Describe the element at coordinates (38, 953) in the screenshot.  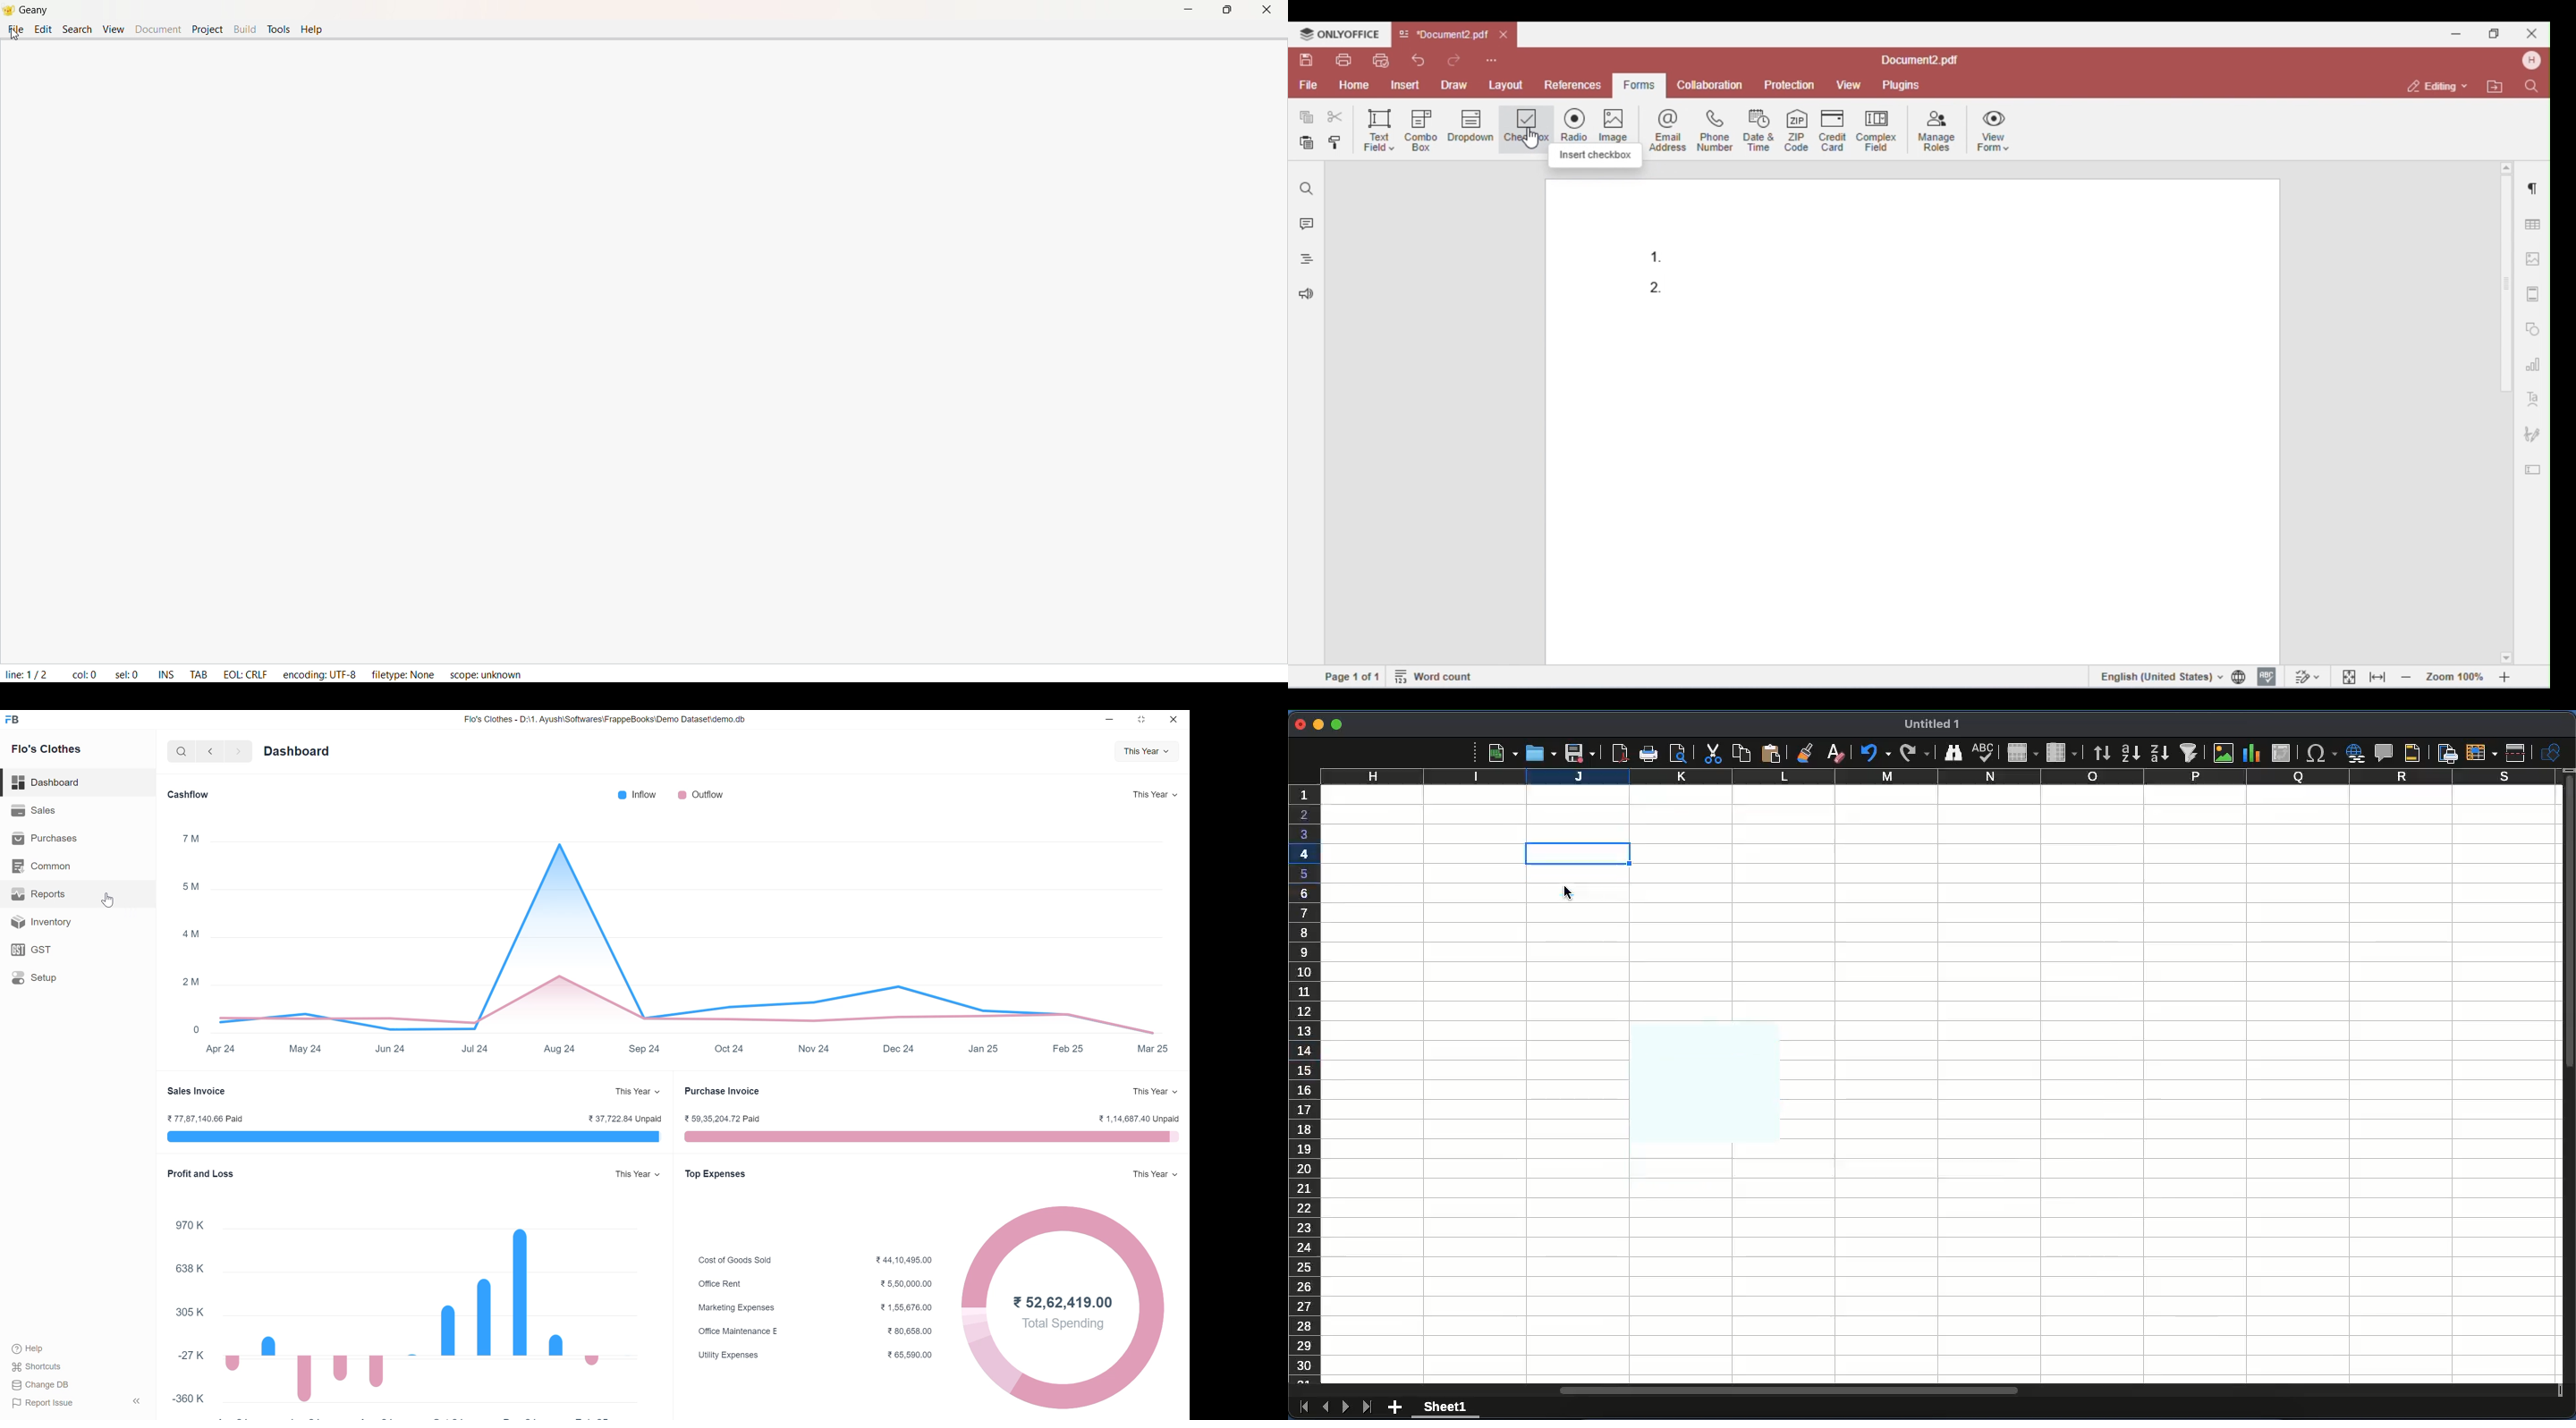
I see `GST` at that location.